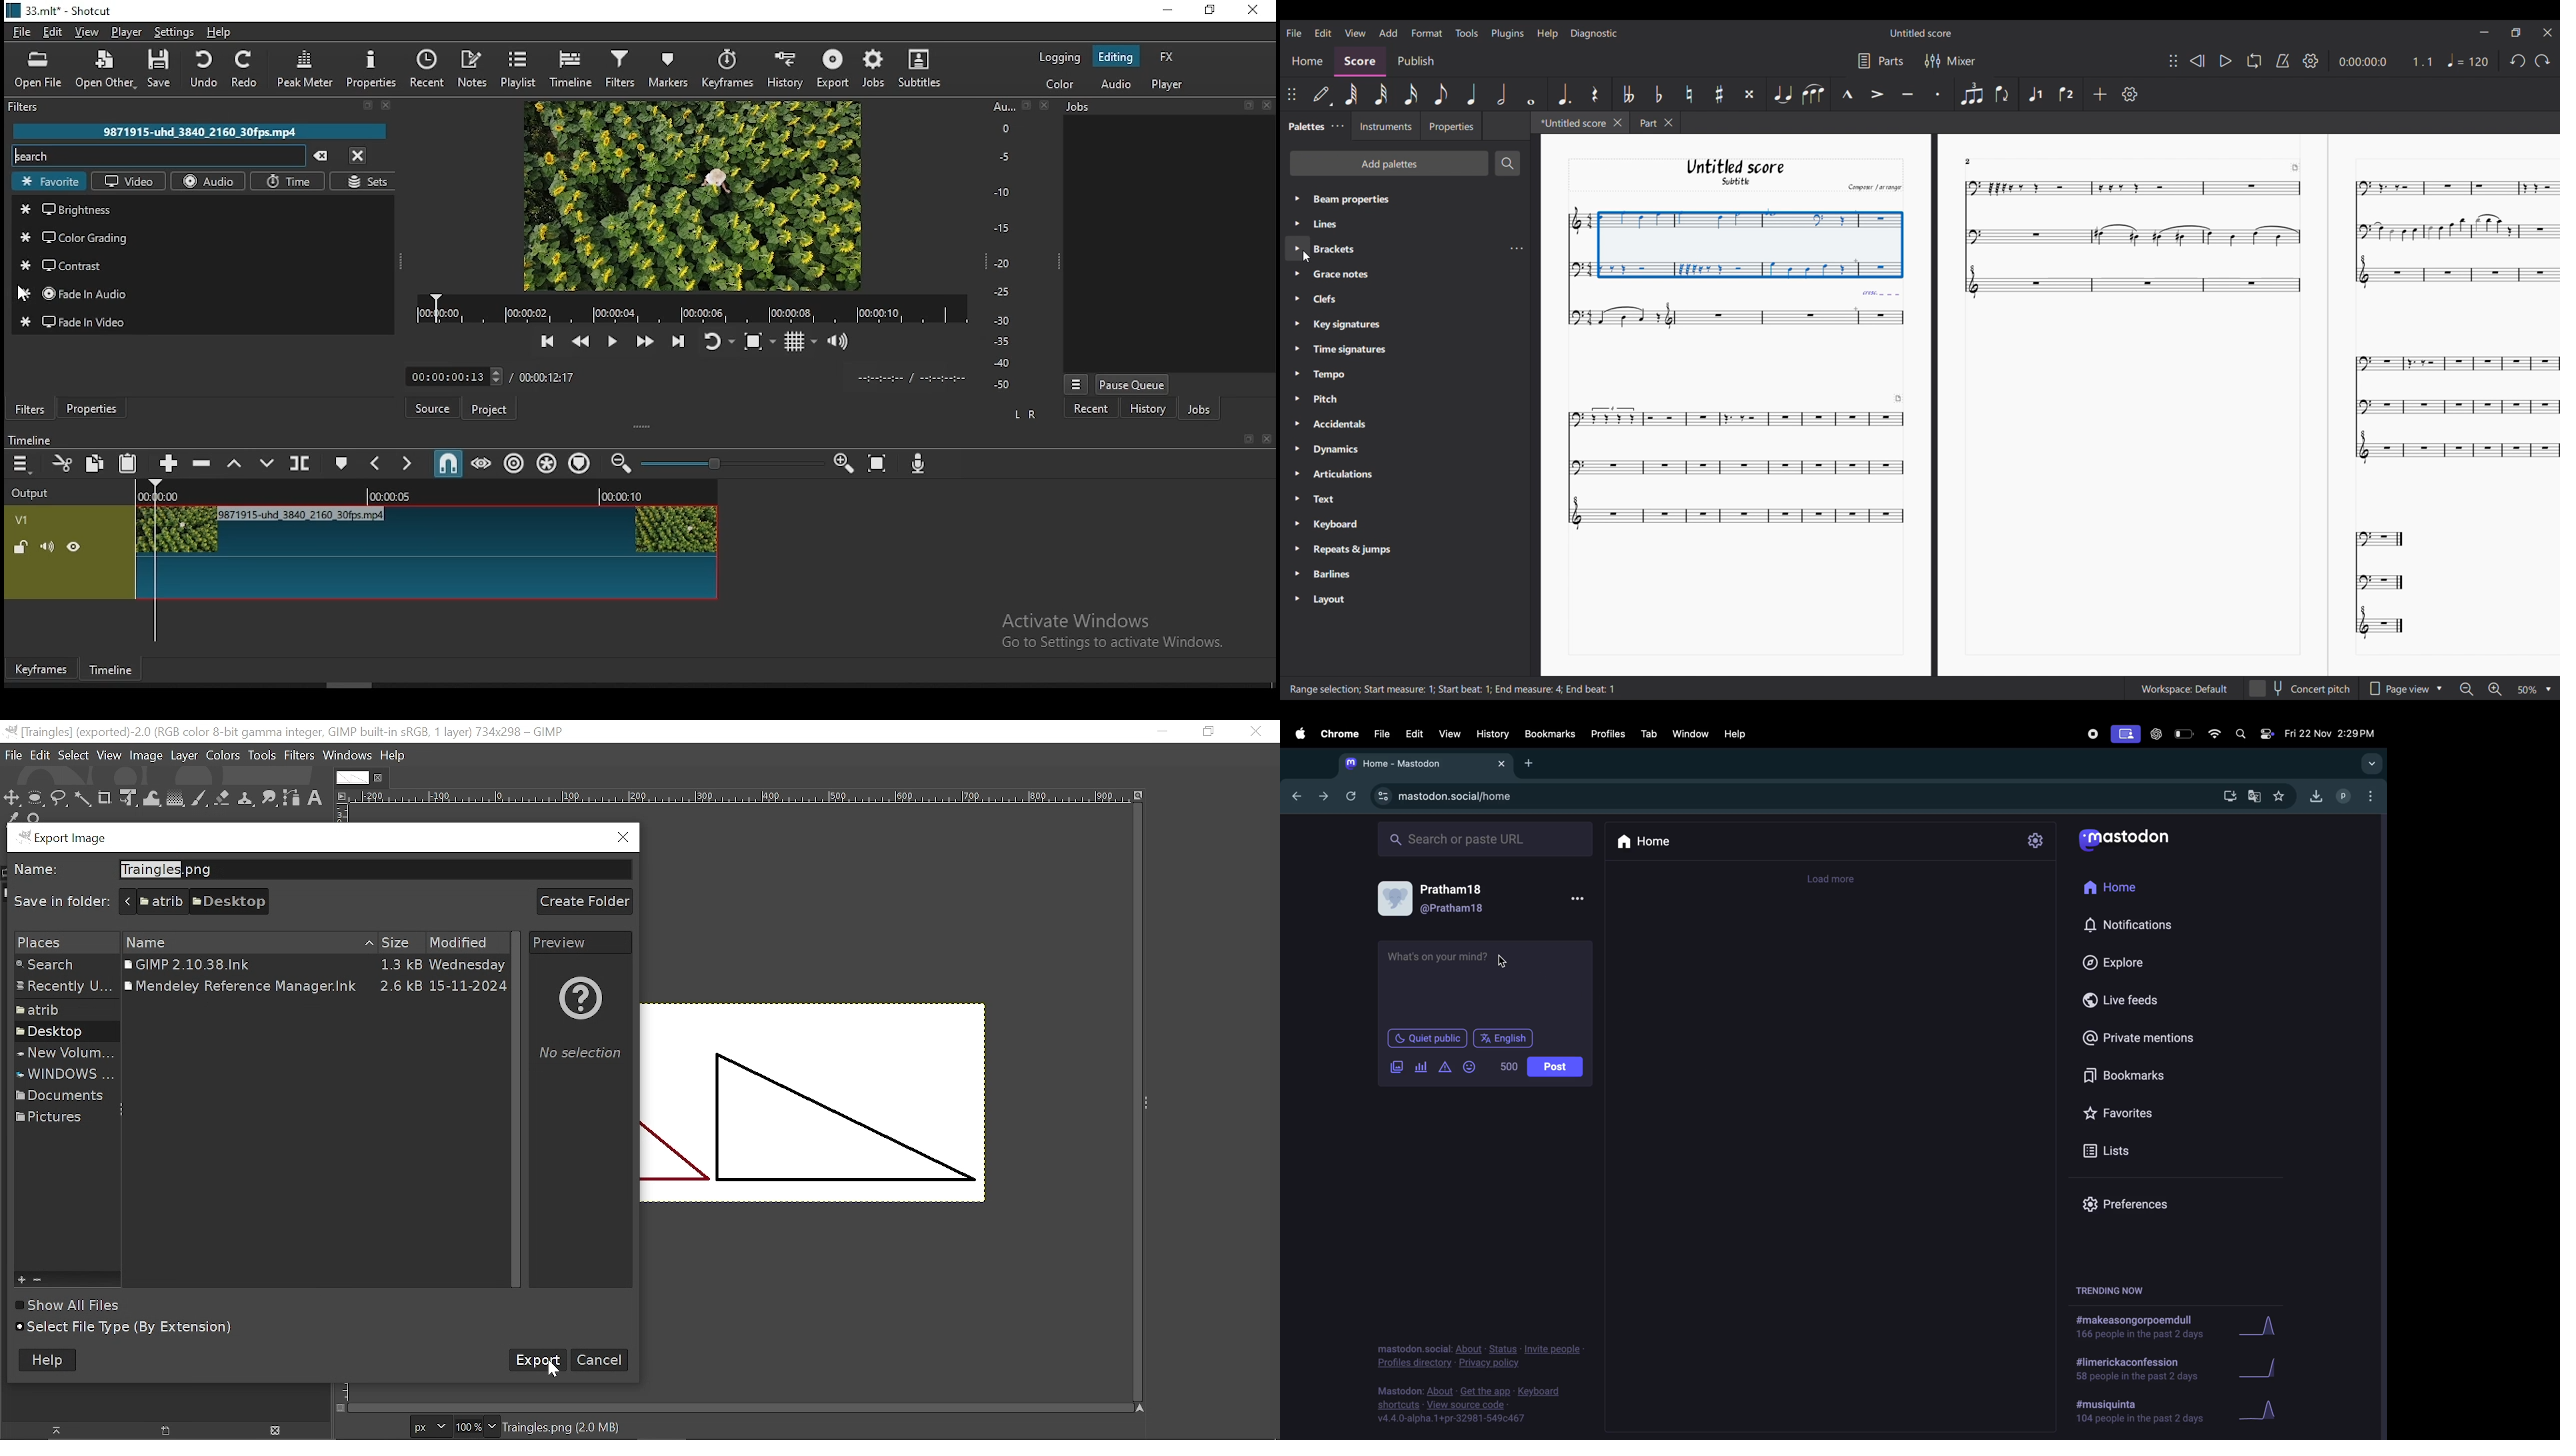 This screenshot has width=2576, height=1456. What do you see at coordinates (1249, 438) in the screenshot?
I see `resize` at bounding box center [1249, 438].